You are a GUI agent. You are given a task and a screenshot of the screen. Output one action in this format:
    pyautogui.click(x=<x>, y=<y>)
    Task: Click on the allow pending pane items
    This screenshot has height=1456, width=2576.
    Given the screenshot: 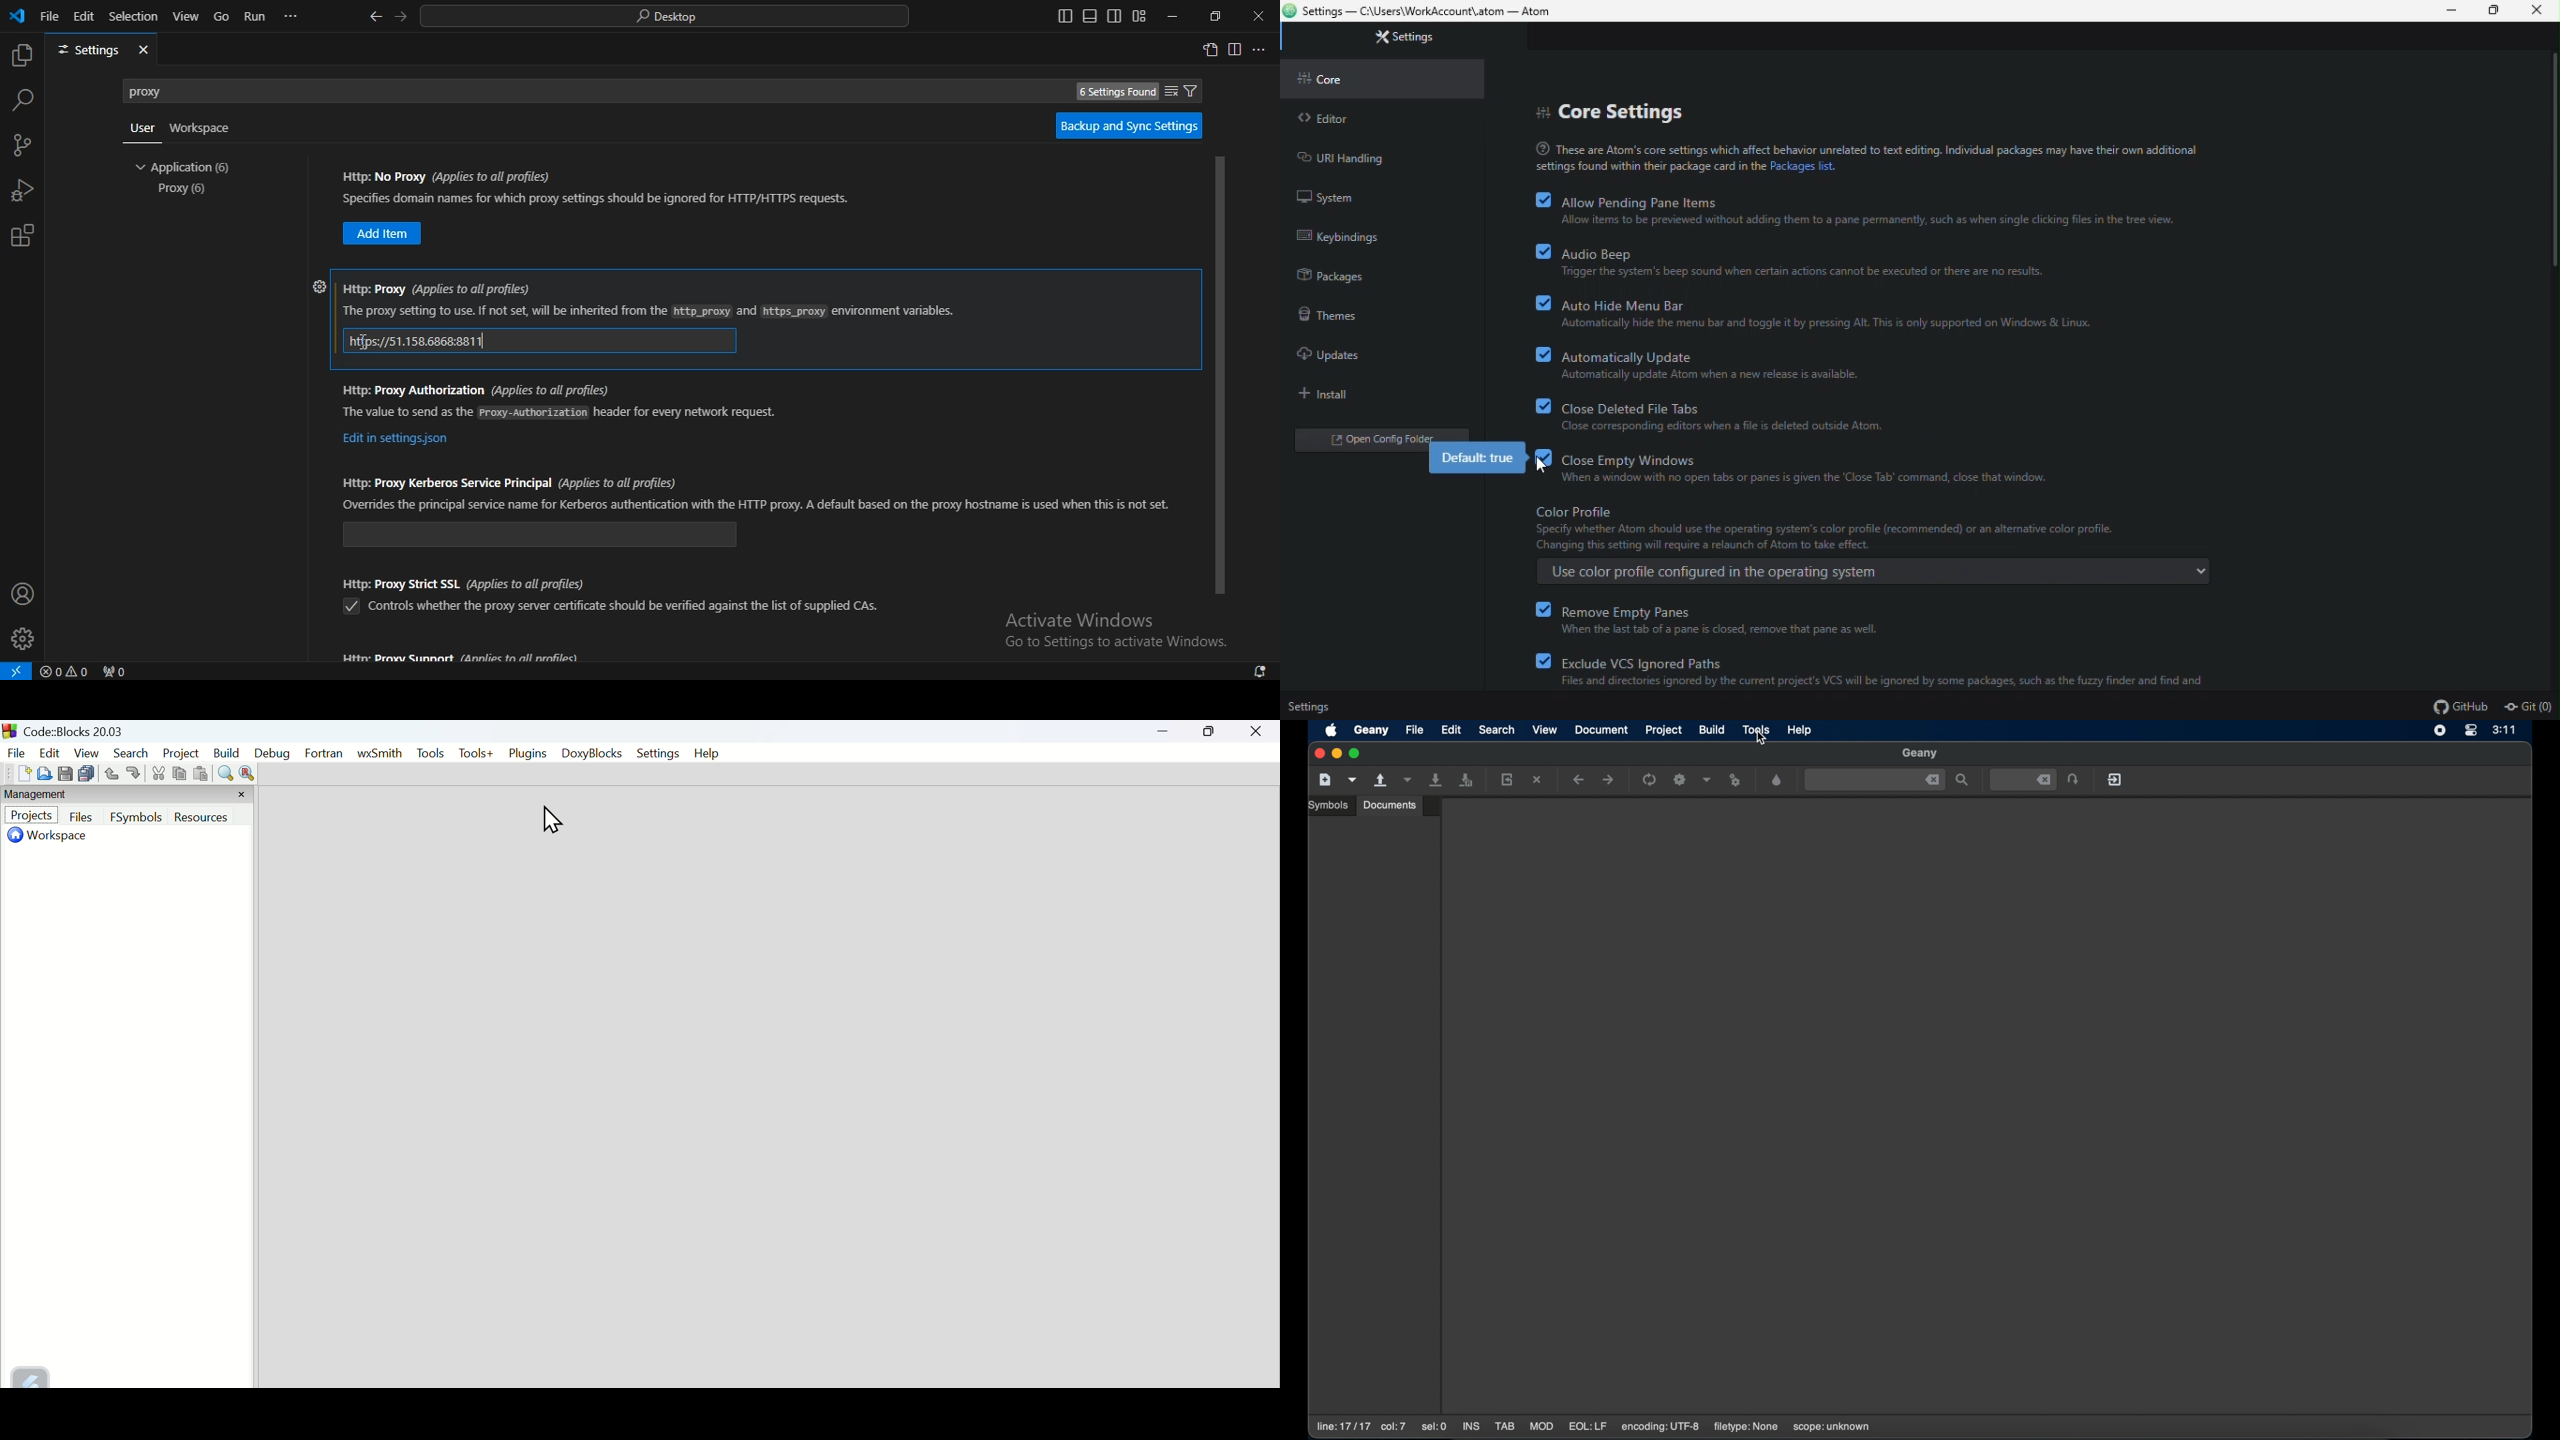 What is the action you would take?
    pyautogui.click(x=1881, y=209)
    